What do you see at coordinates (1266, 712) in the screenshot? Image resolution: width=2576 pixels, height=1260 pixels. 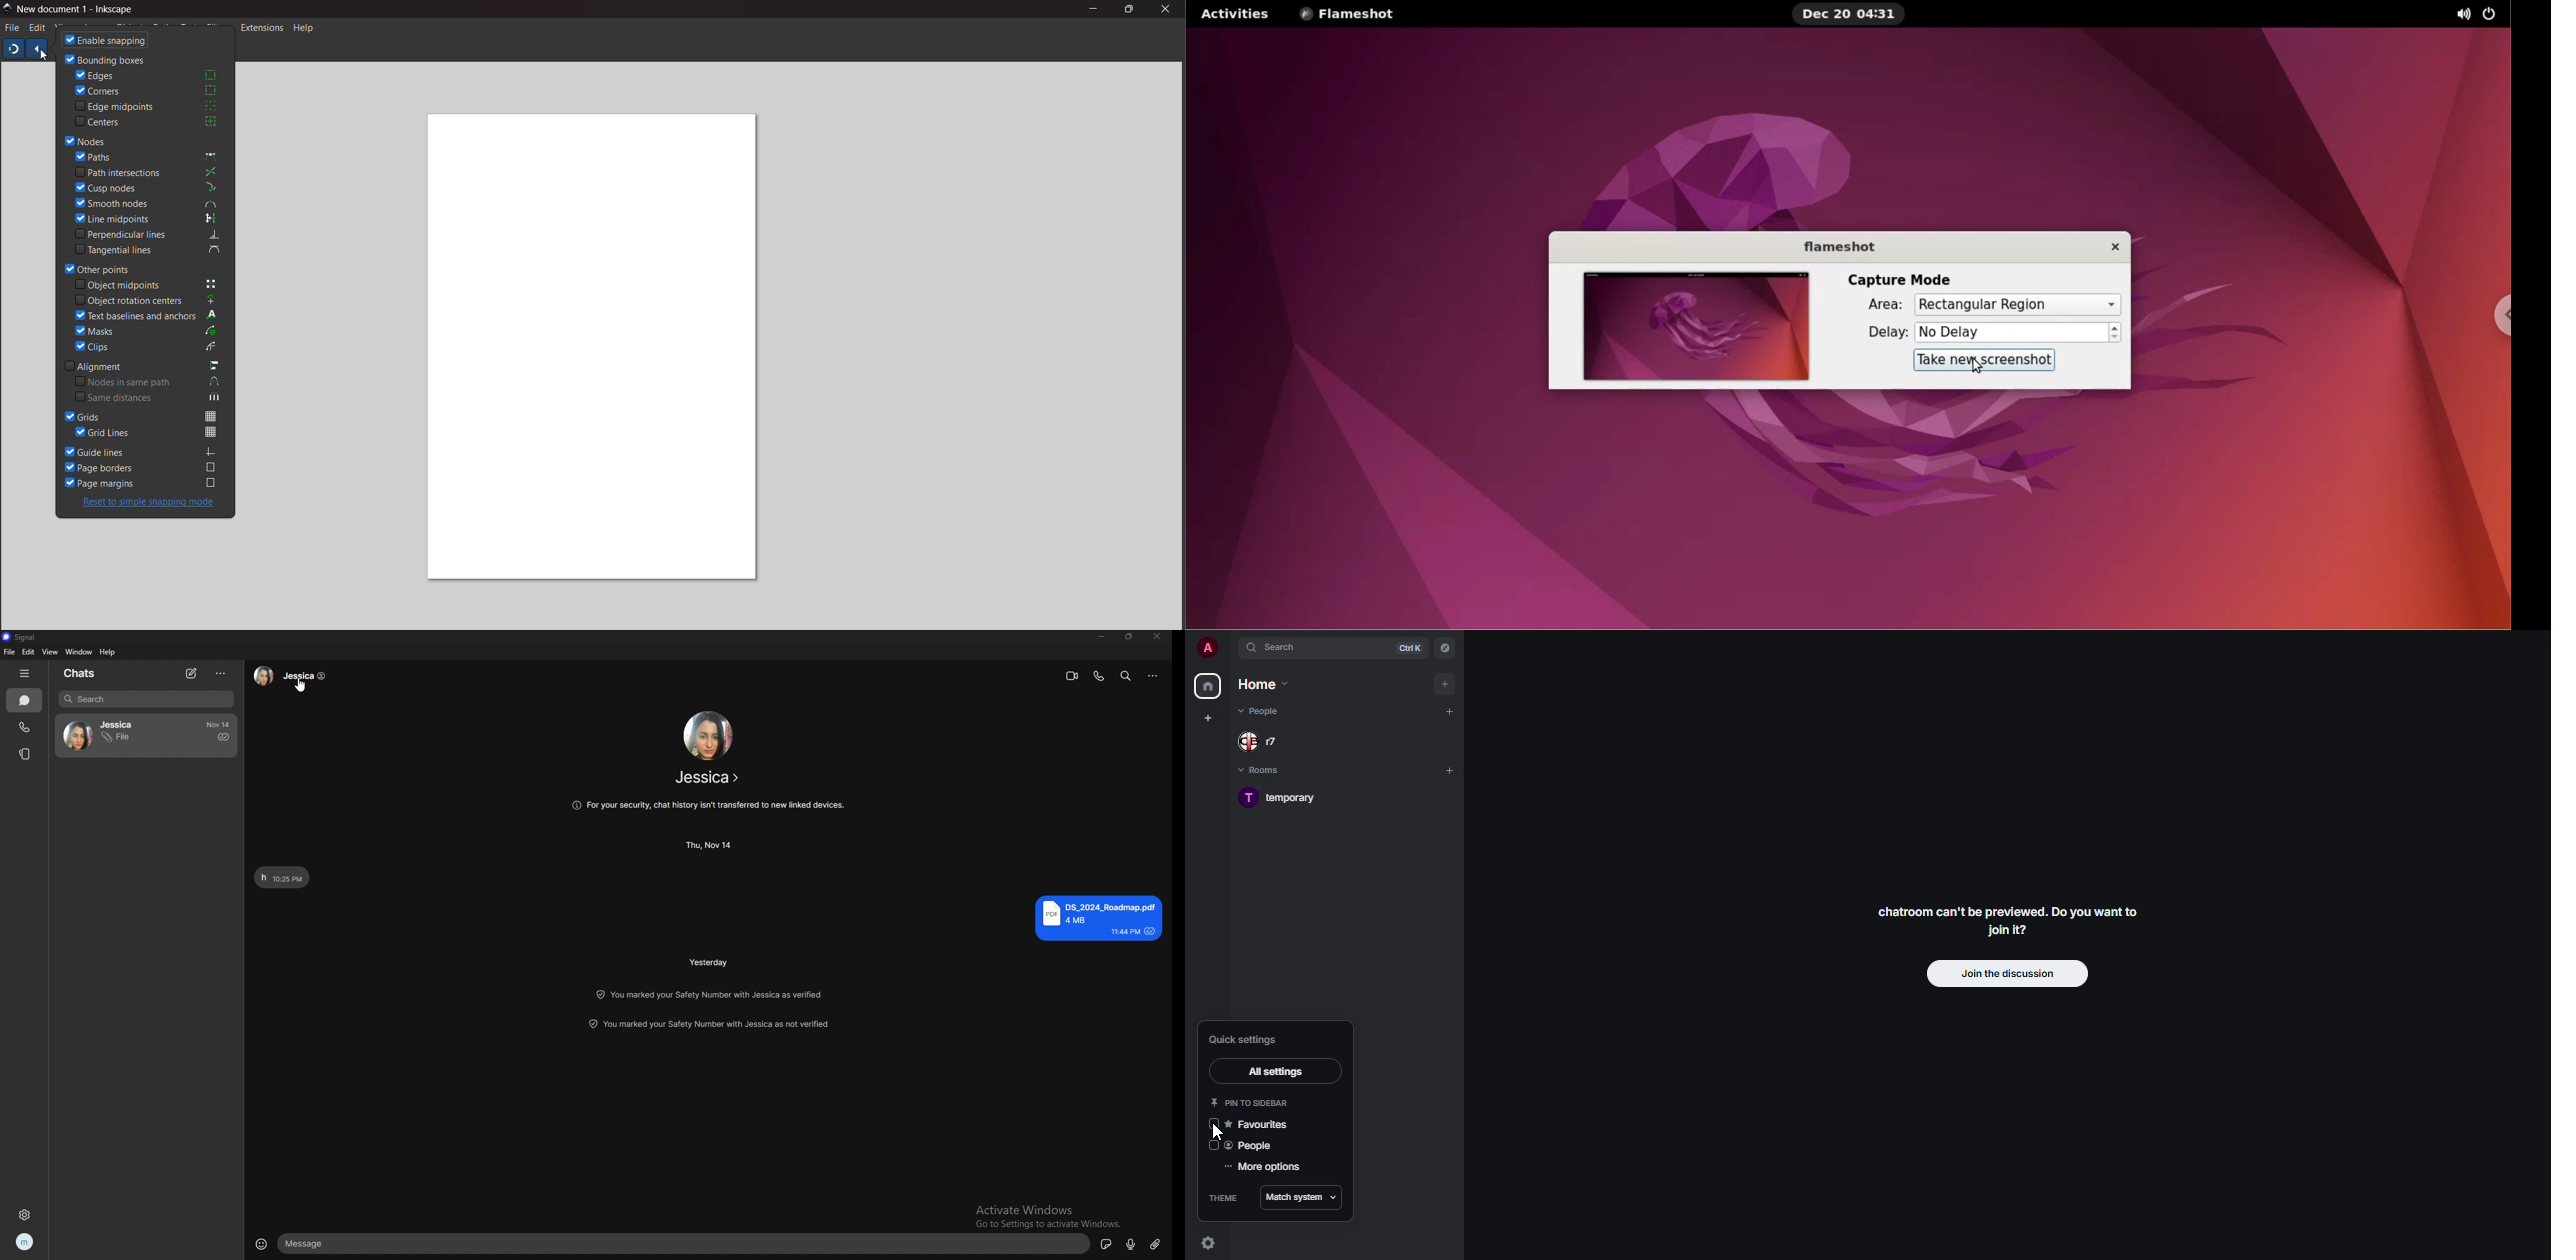 I see `people` at bounding box center [1266, 712].